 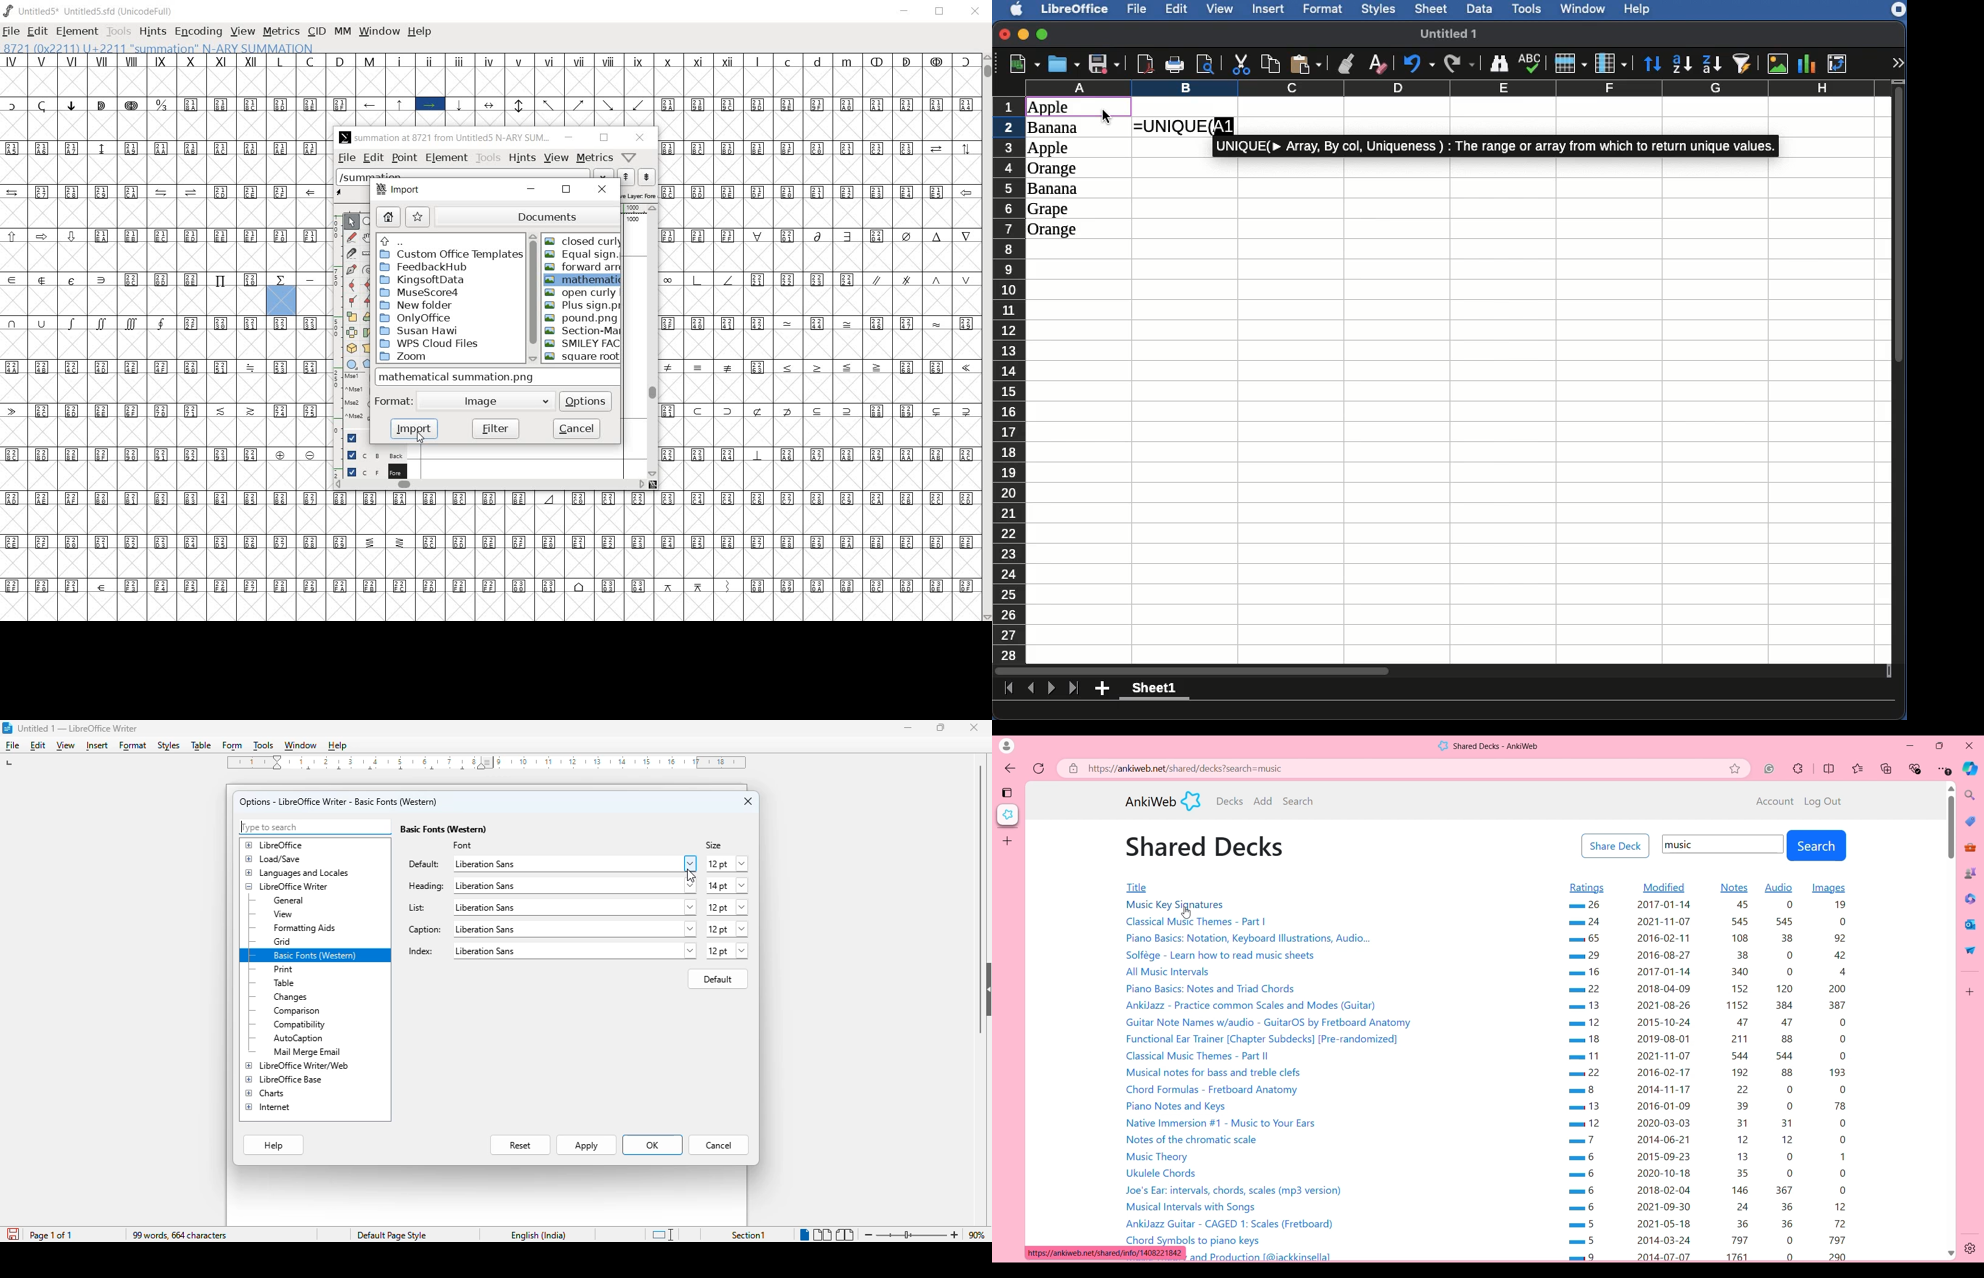 I want to click on Previous sheet, so click(x=1032, y=690).